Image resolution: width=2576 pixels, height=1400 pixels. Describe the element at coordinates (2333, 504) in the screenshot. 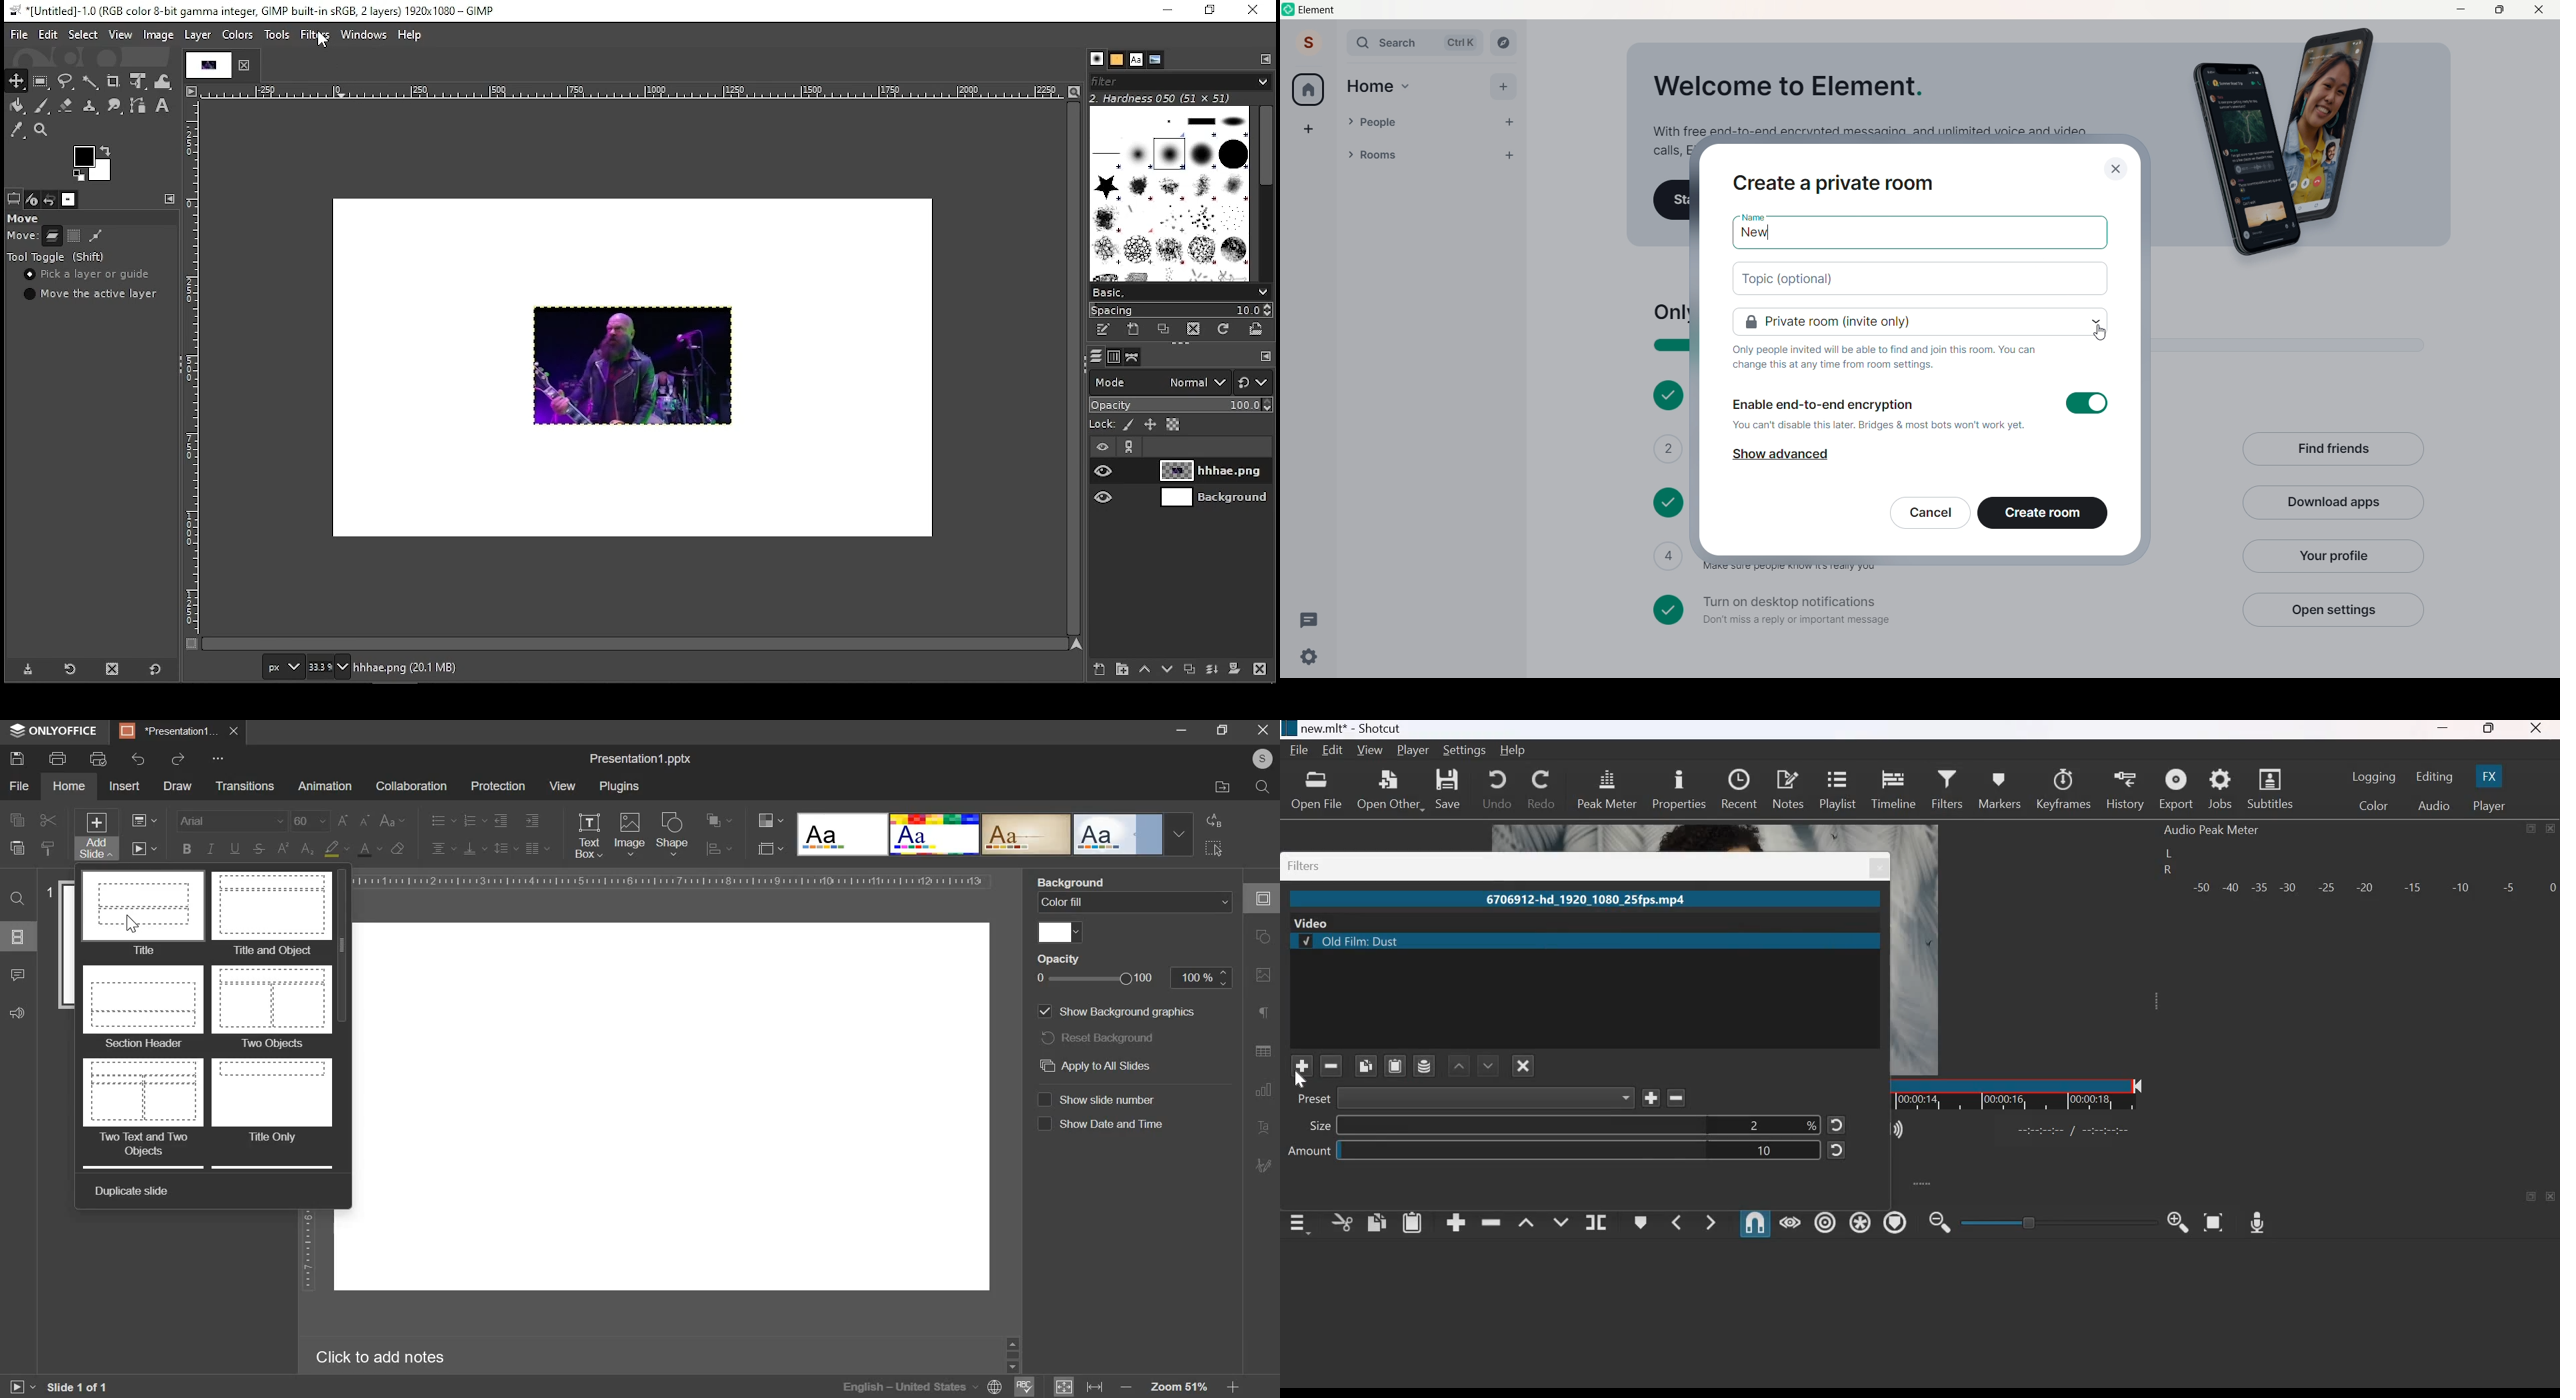

I see `Download APp` at that location.